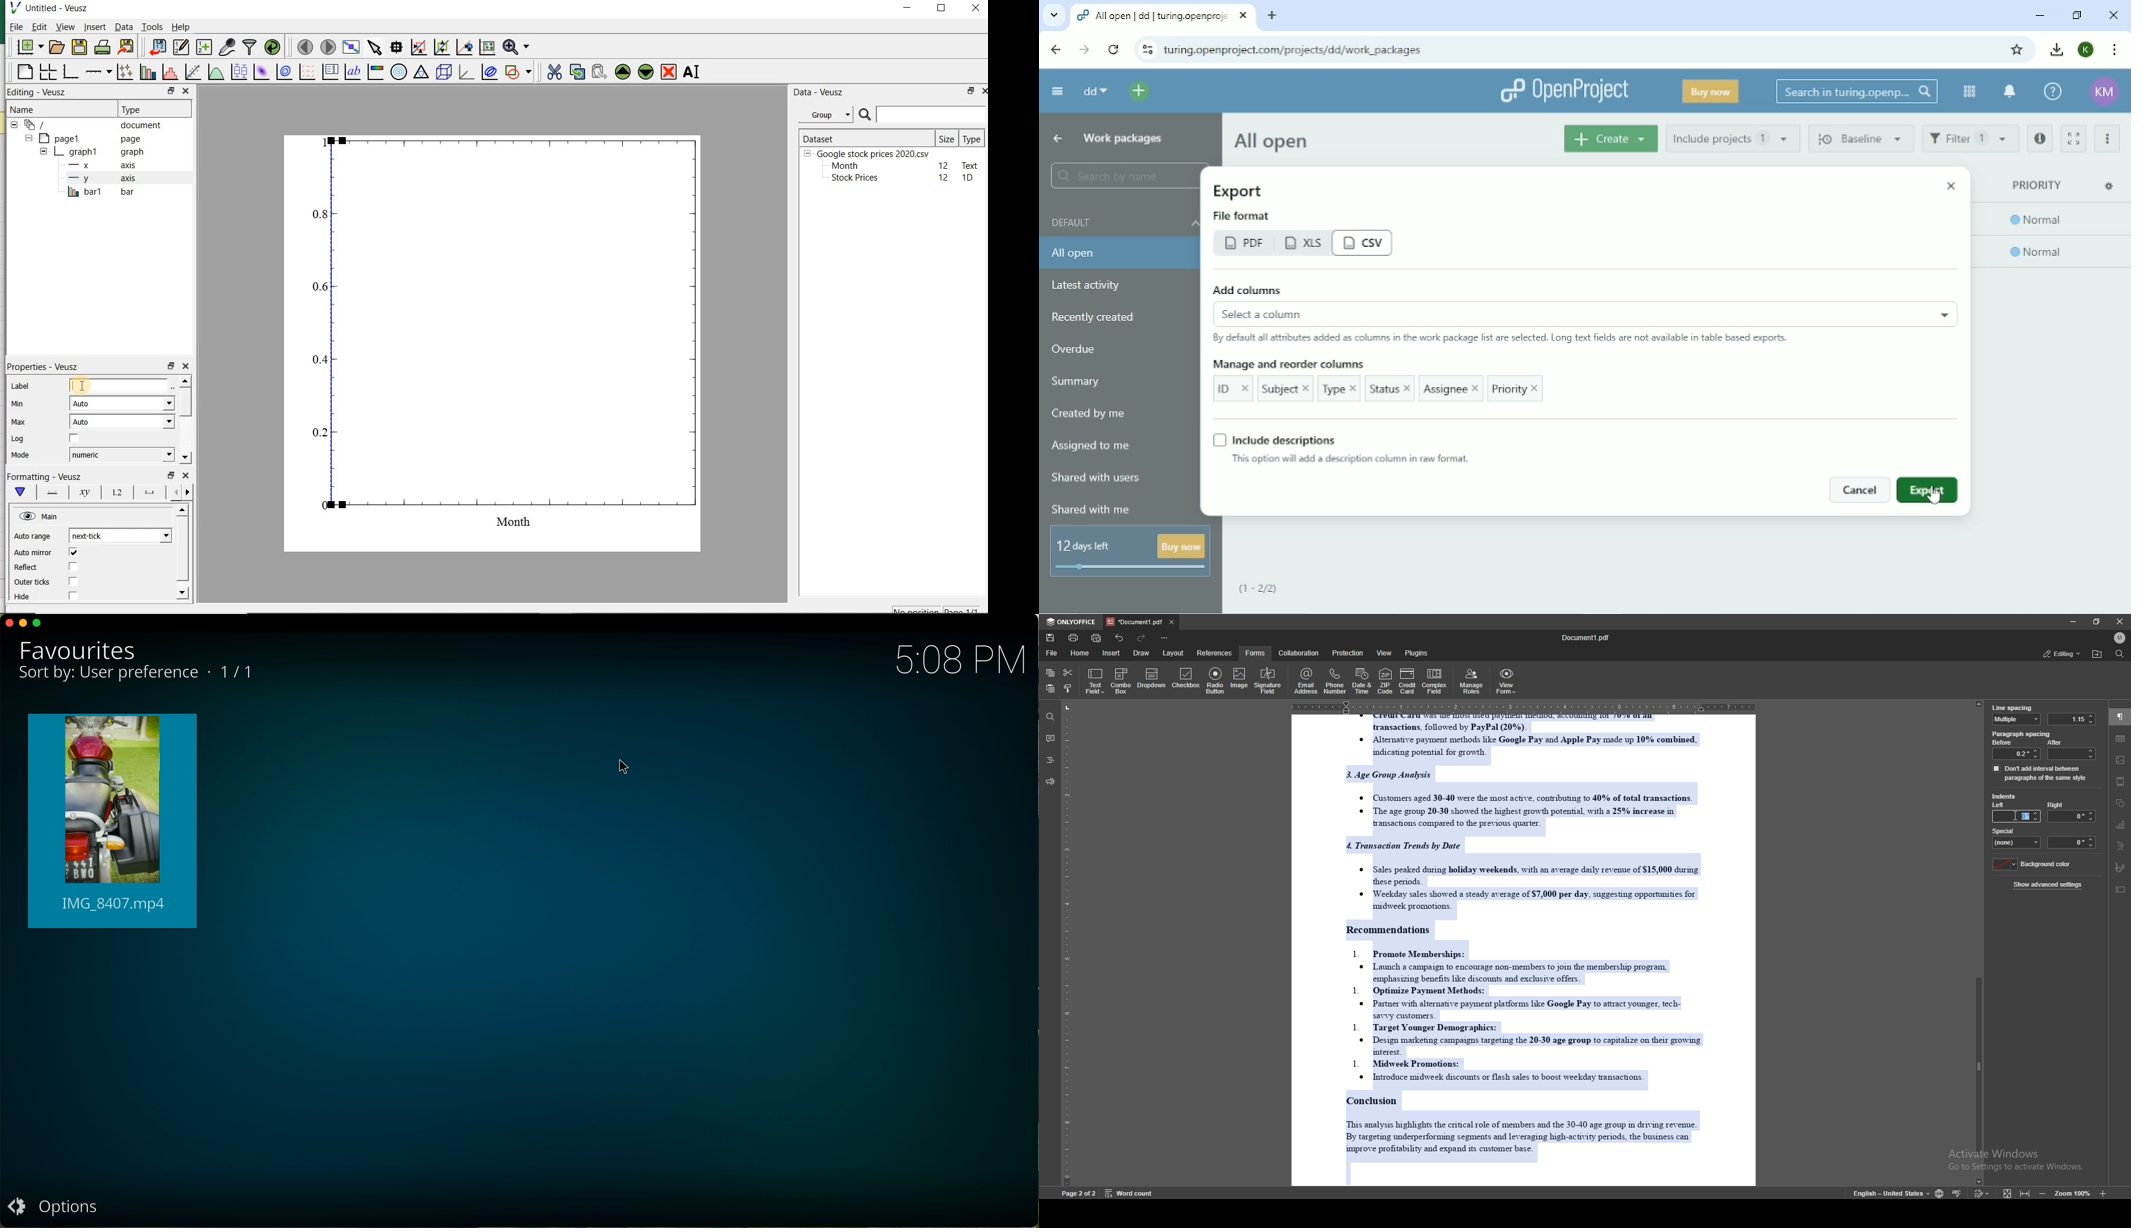  What do you see at coordinates (227, 48) in the screenshot?
I see `capture remote data` at bounding box center [227, 48].